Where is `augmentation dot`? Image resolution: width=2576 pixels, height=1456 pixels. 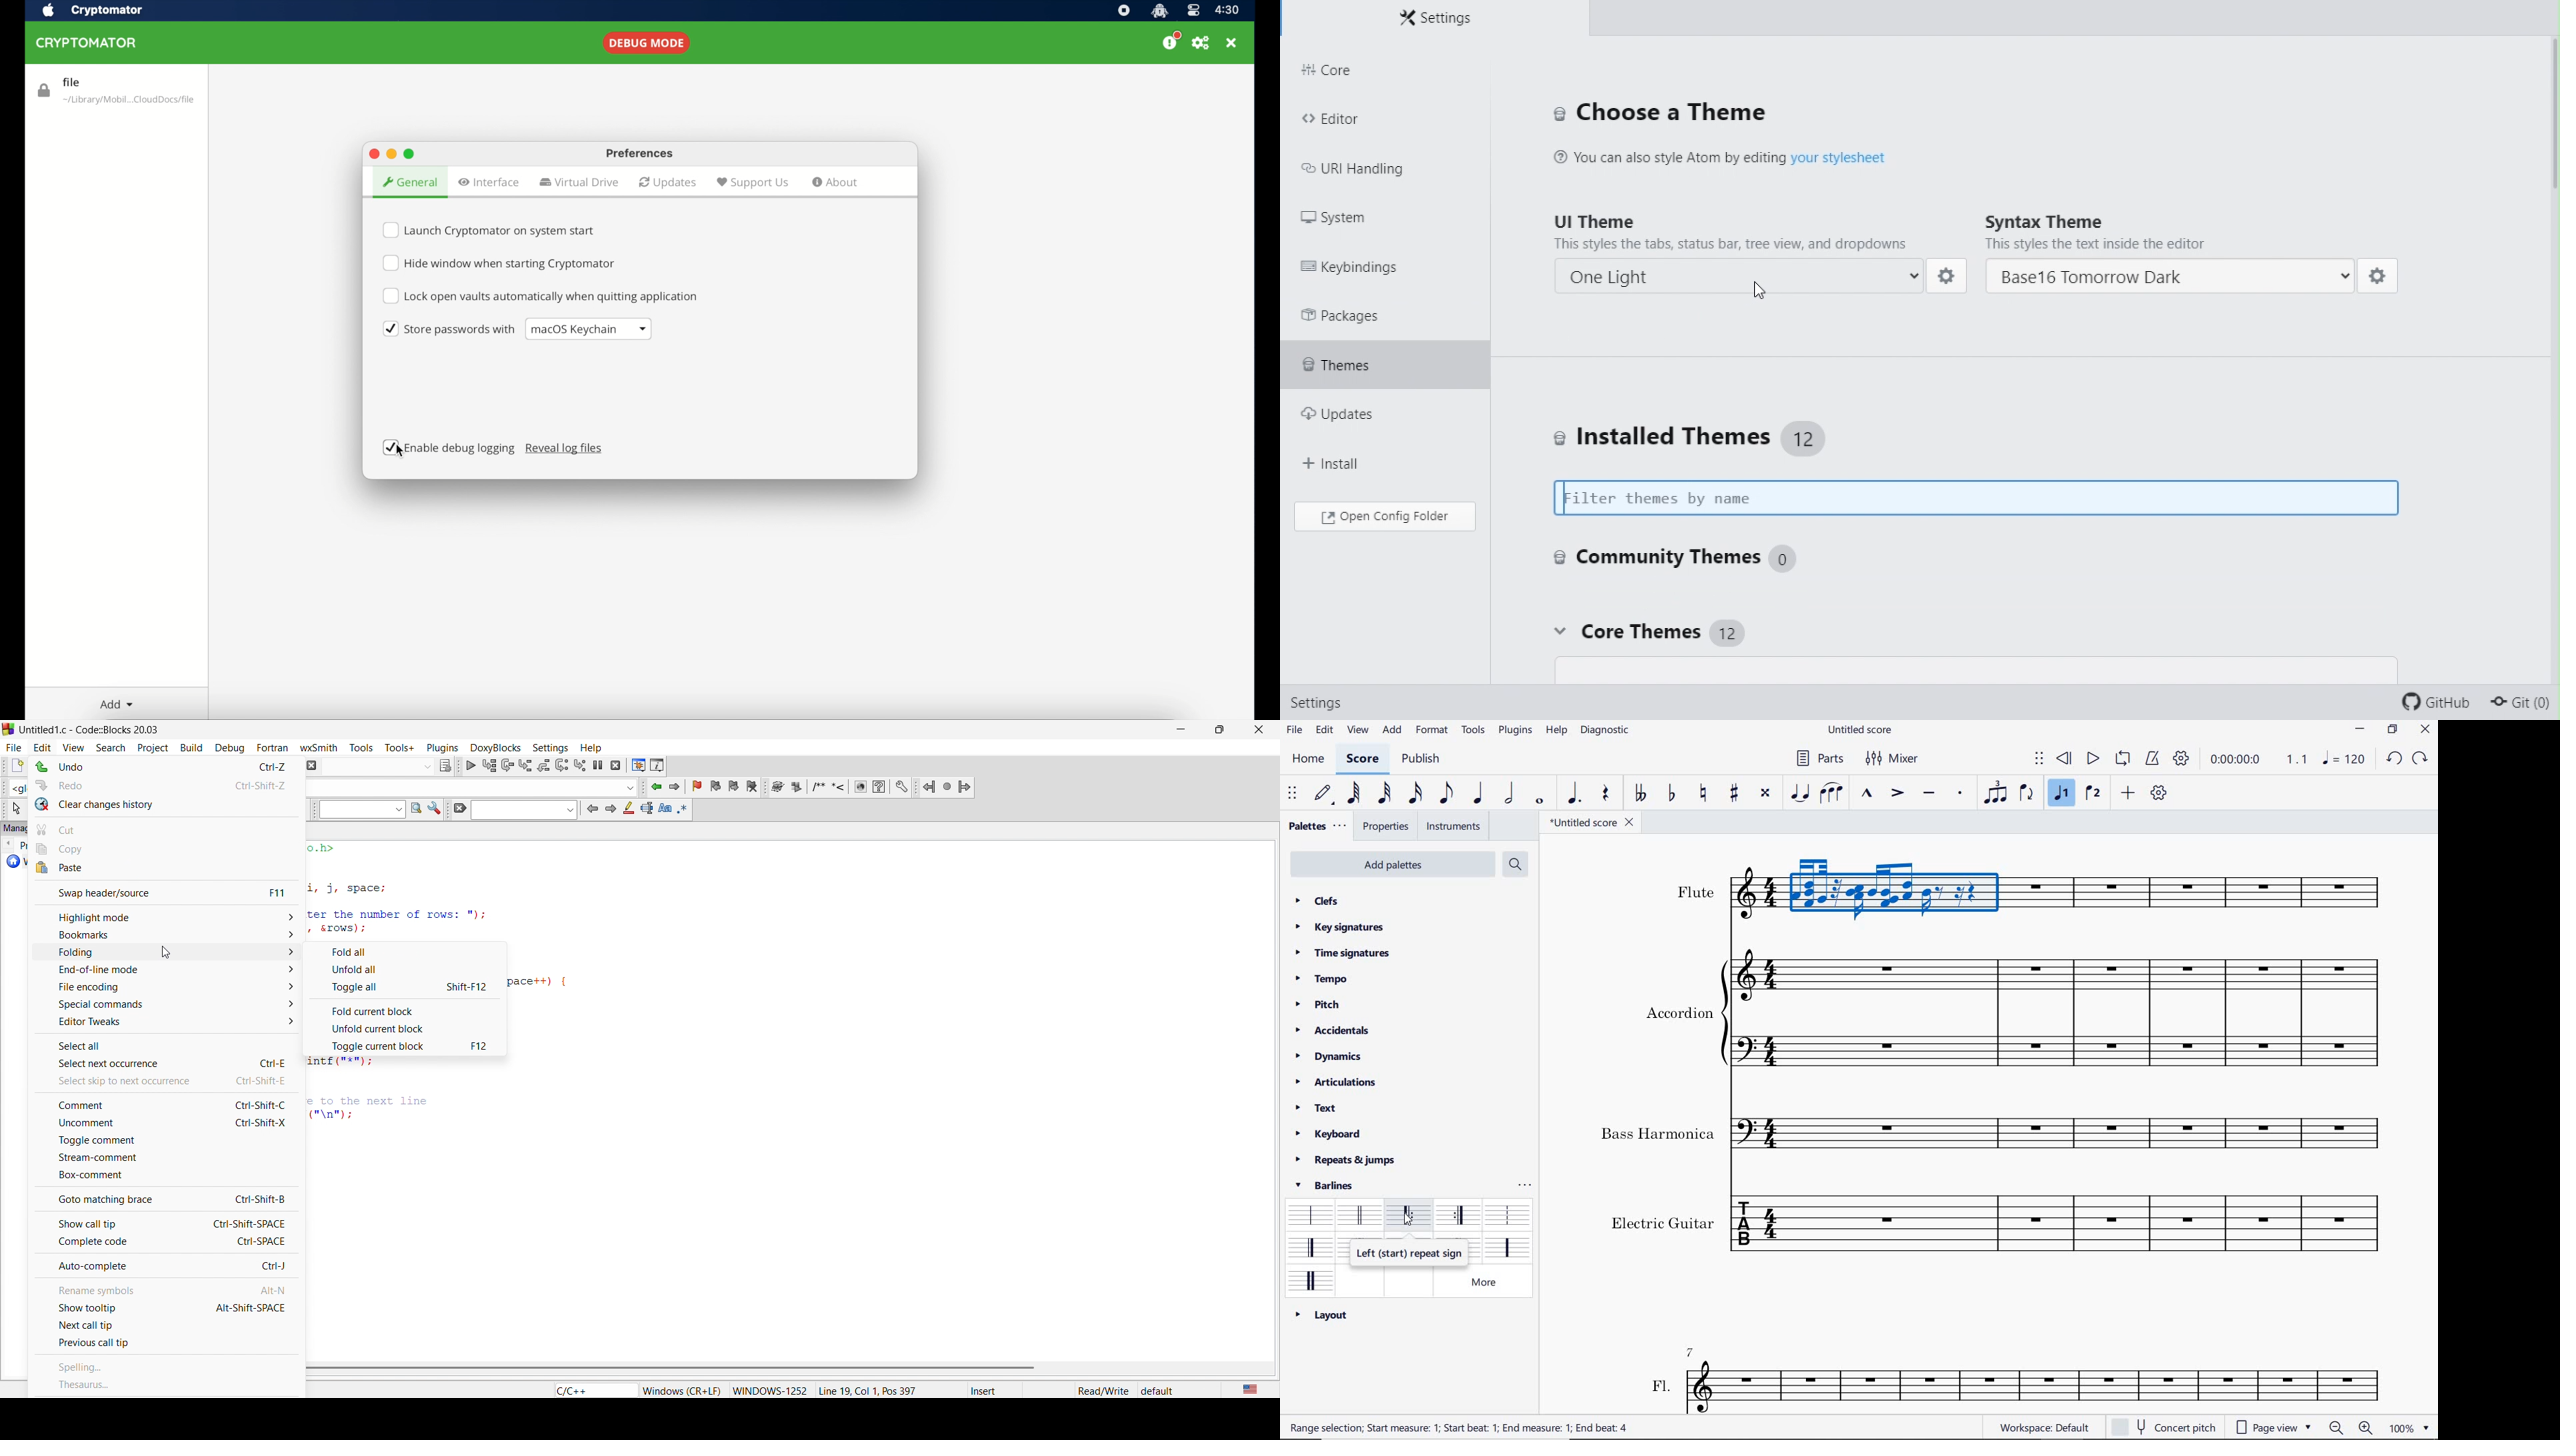 augmentation dot is located at coordinates (1572, 794).